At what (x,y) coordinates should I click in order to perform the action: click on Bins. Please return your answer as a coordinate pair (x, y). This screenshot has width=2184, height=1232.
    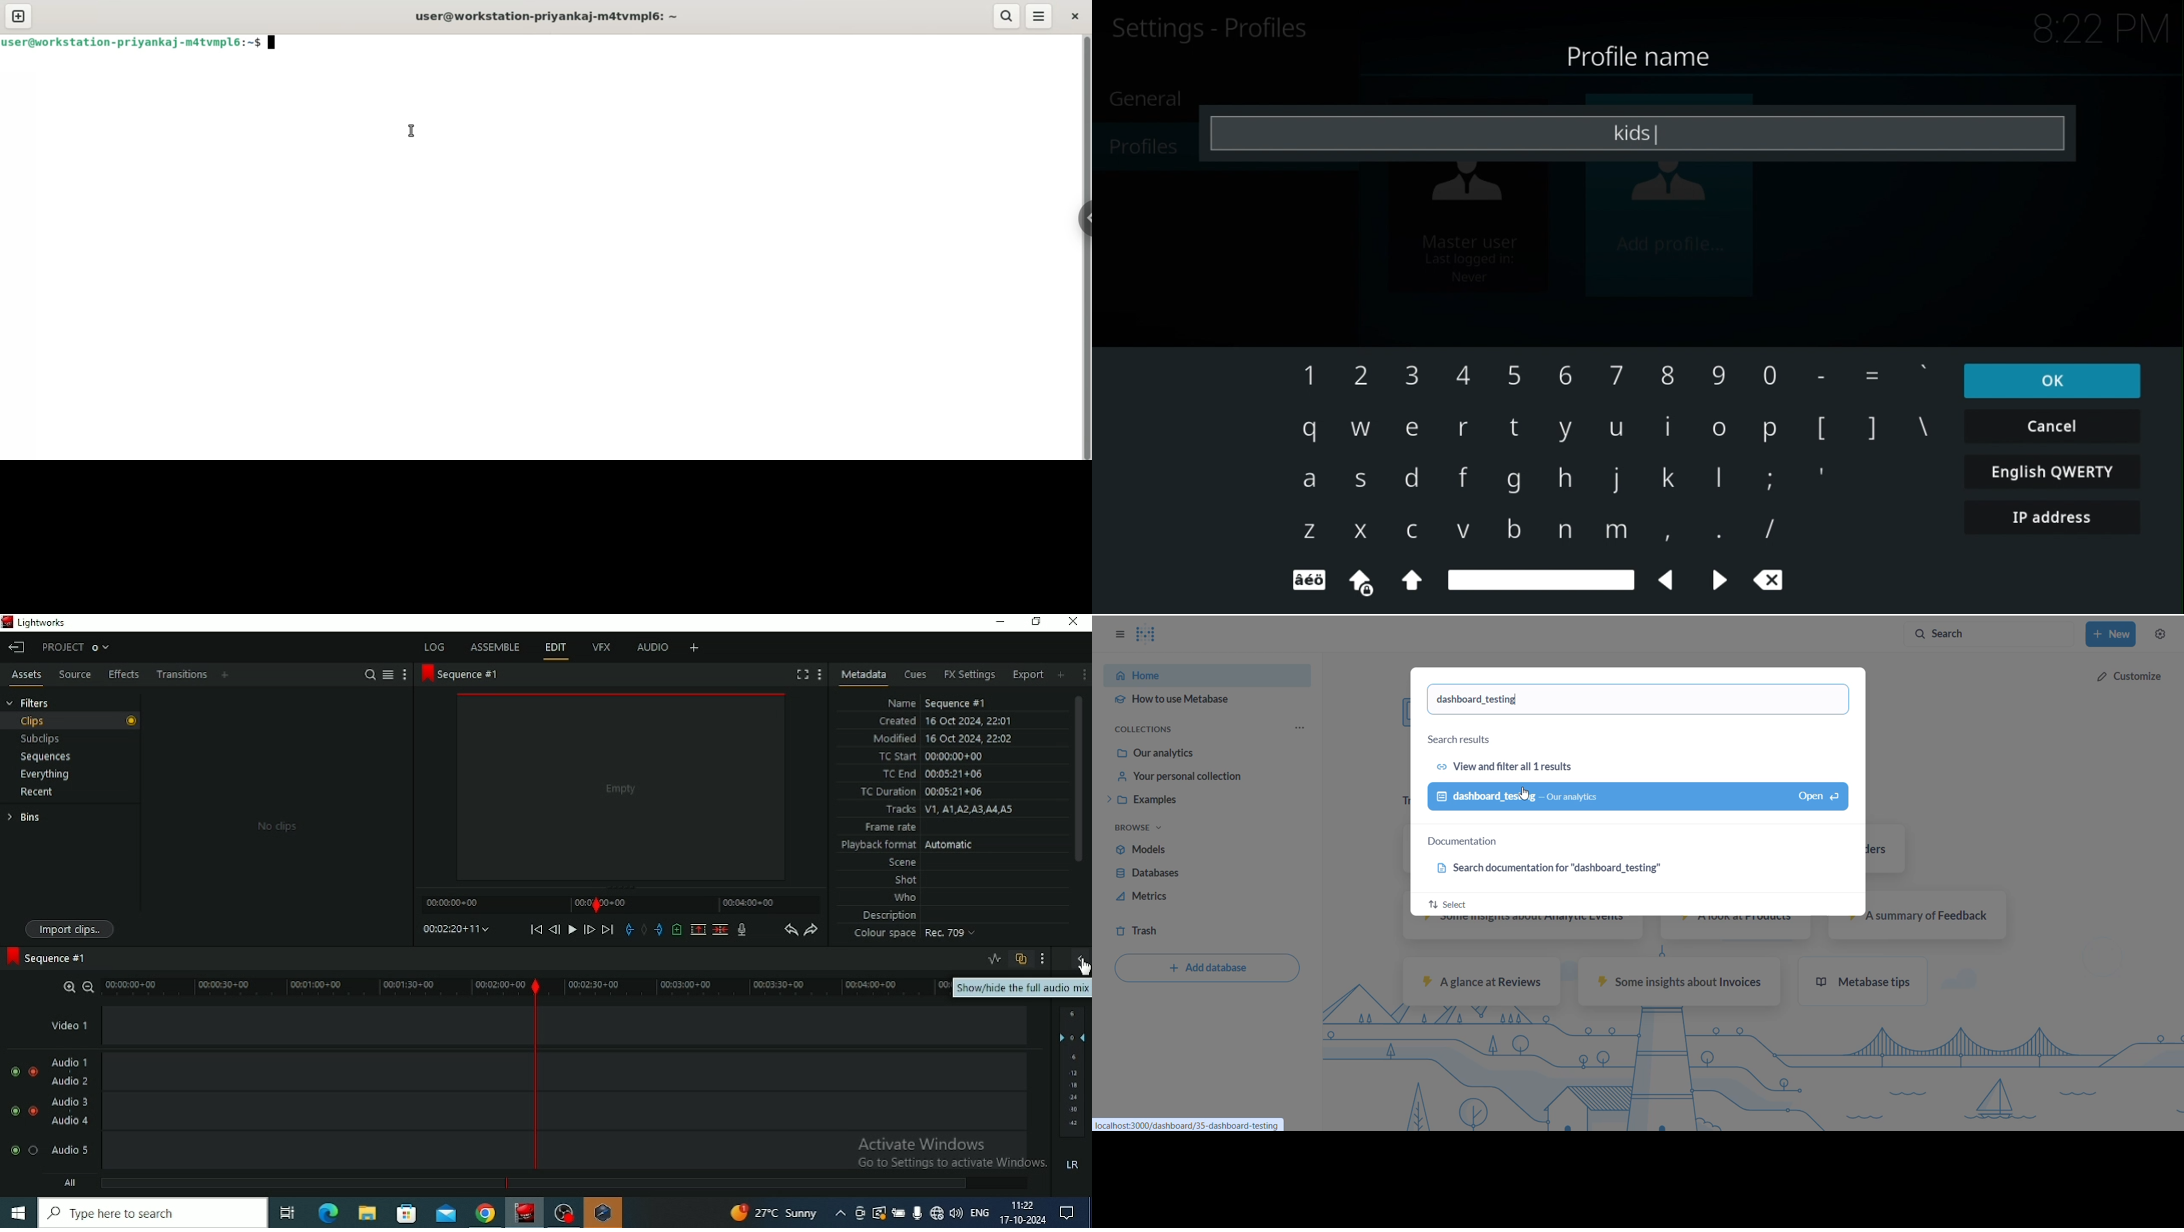
    Looking at the image, I should click on (24, 817).